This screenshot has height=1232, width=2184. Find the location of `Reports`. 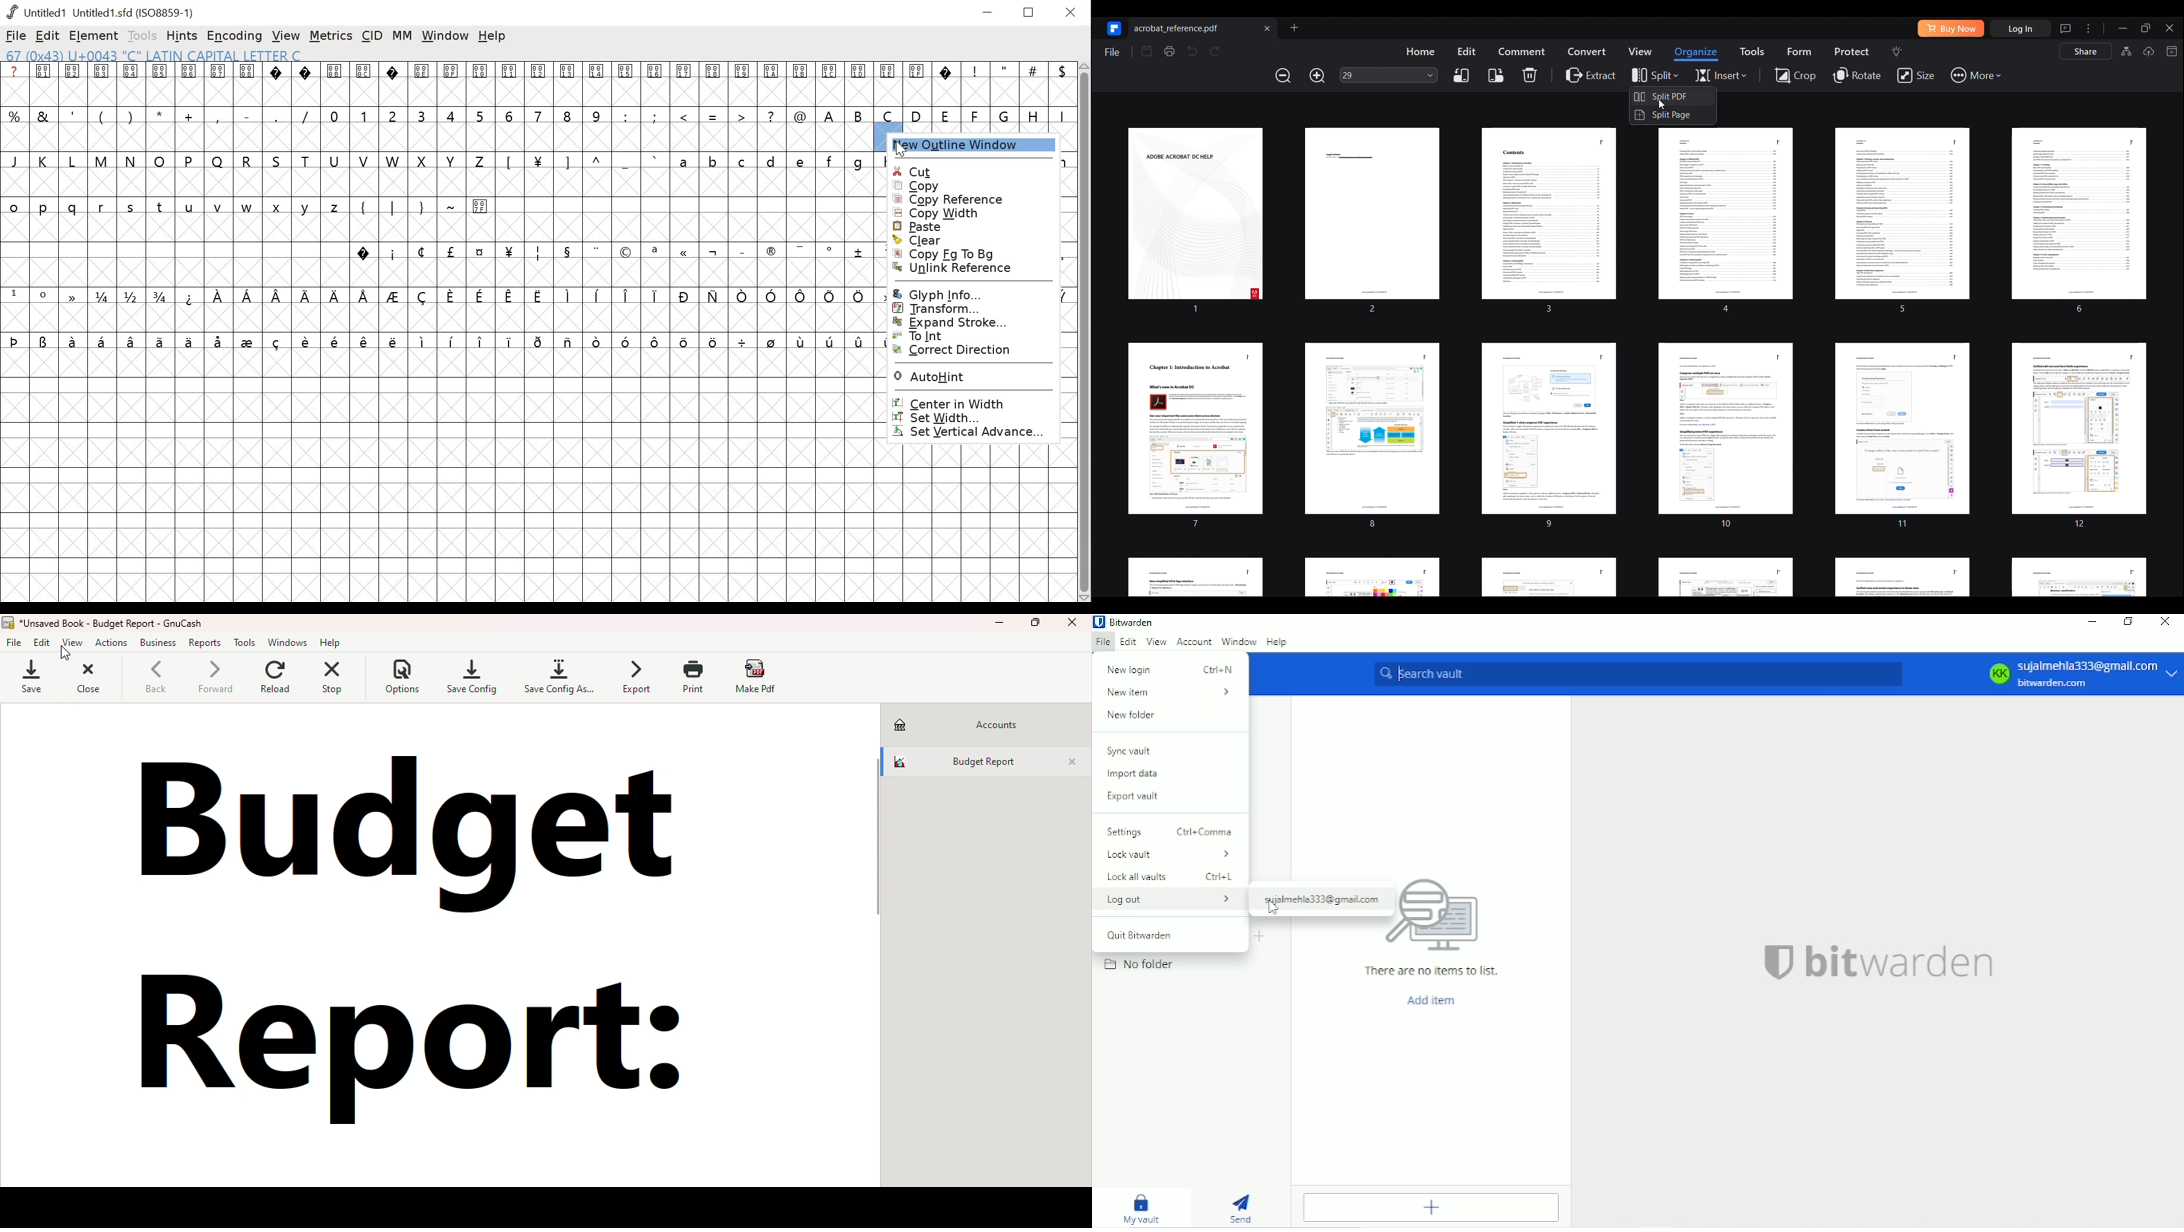

Reports is located at coordinates (208, 644).